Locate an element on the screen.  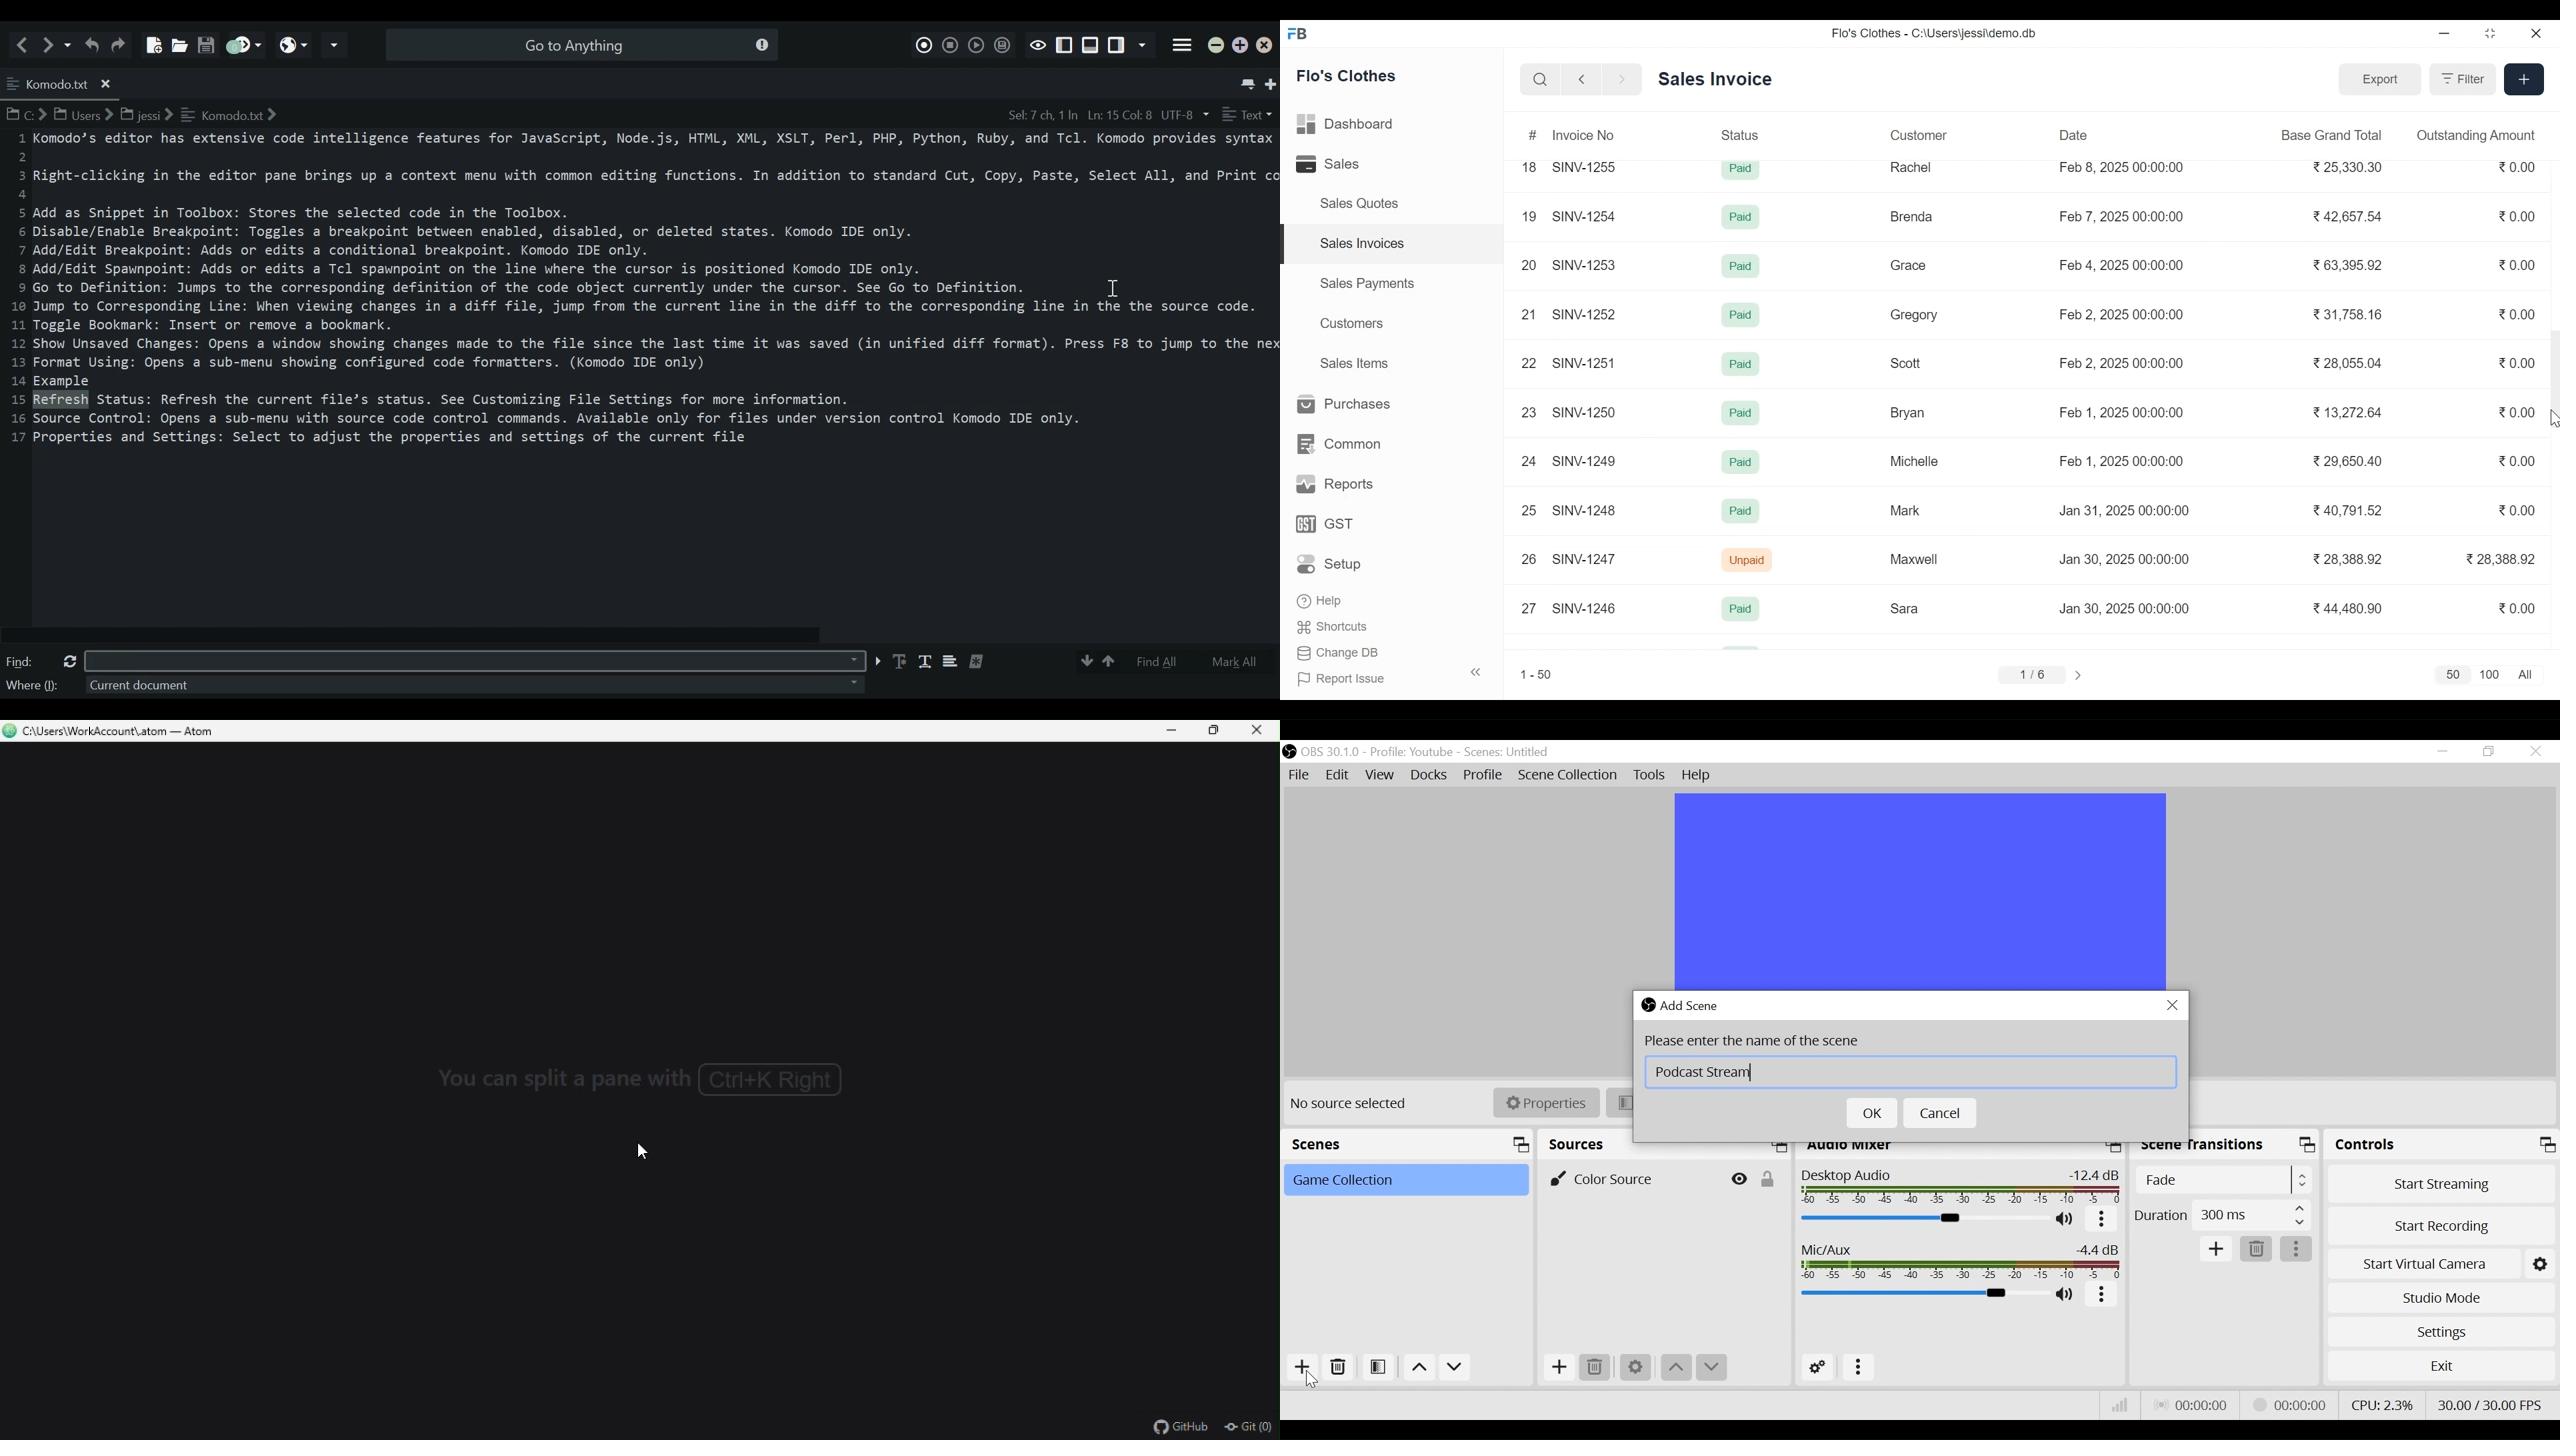
Studio Mode is located at coordinates (2441, 1297).